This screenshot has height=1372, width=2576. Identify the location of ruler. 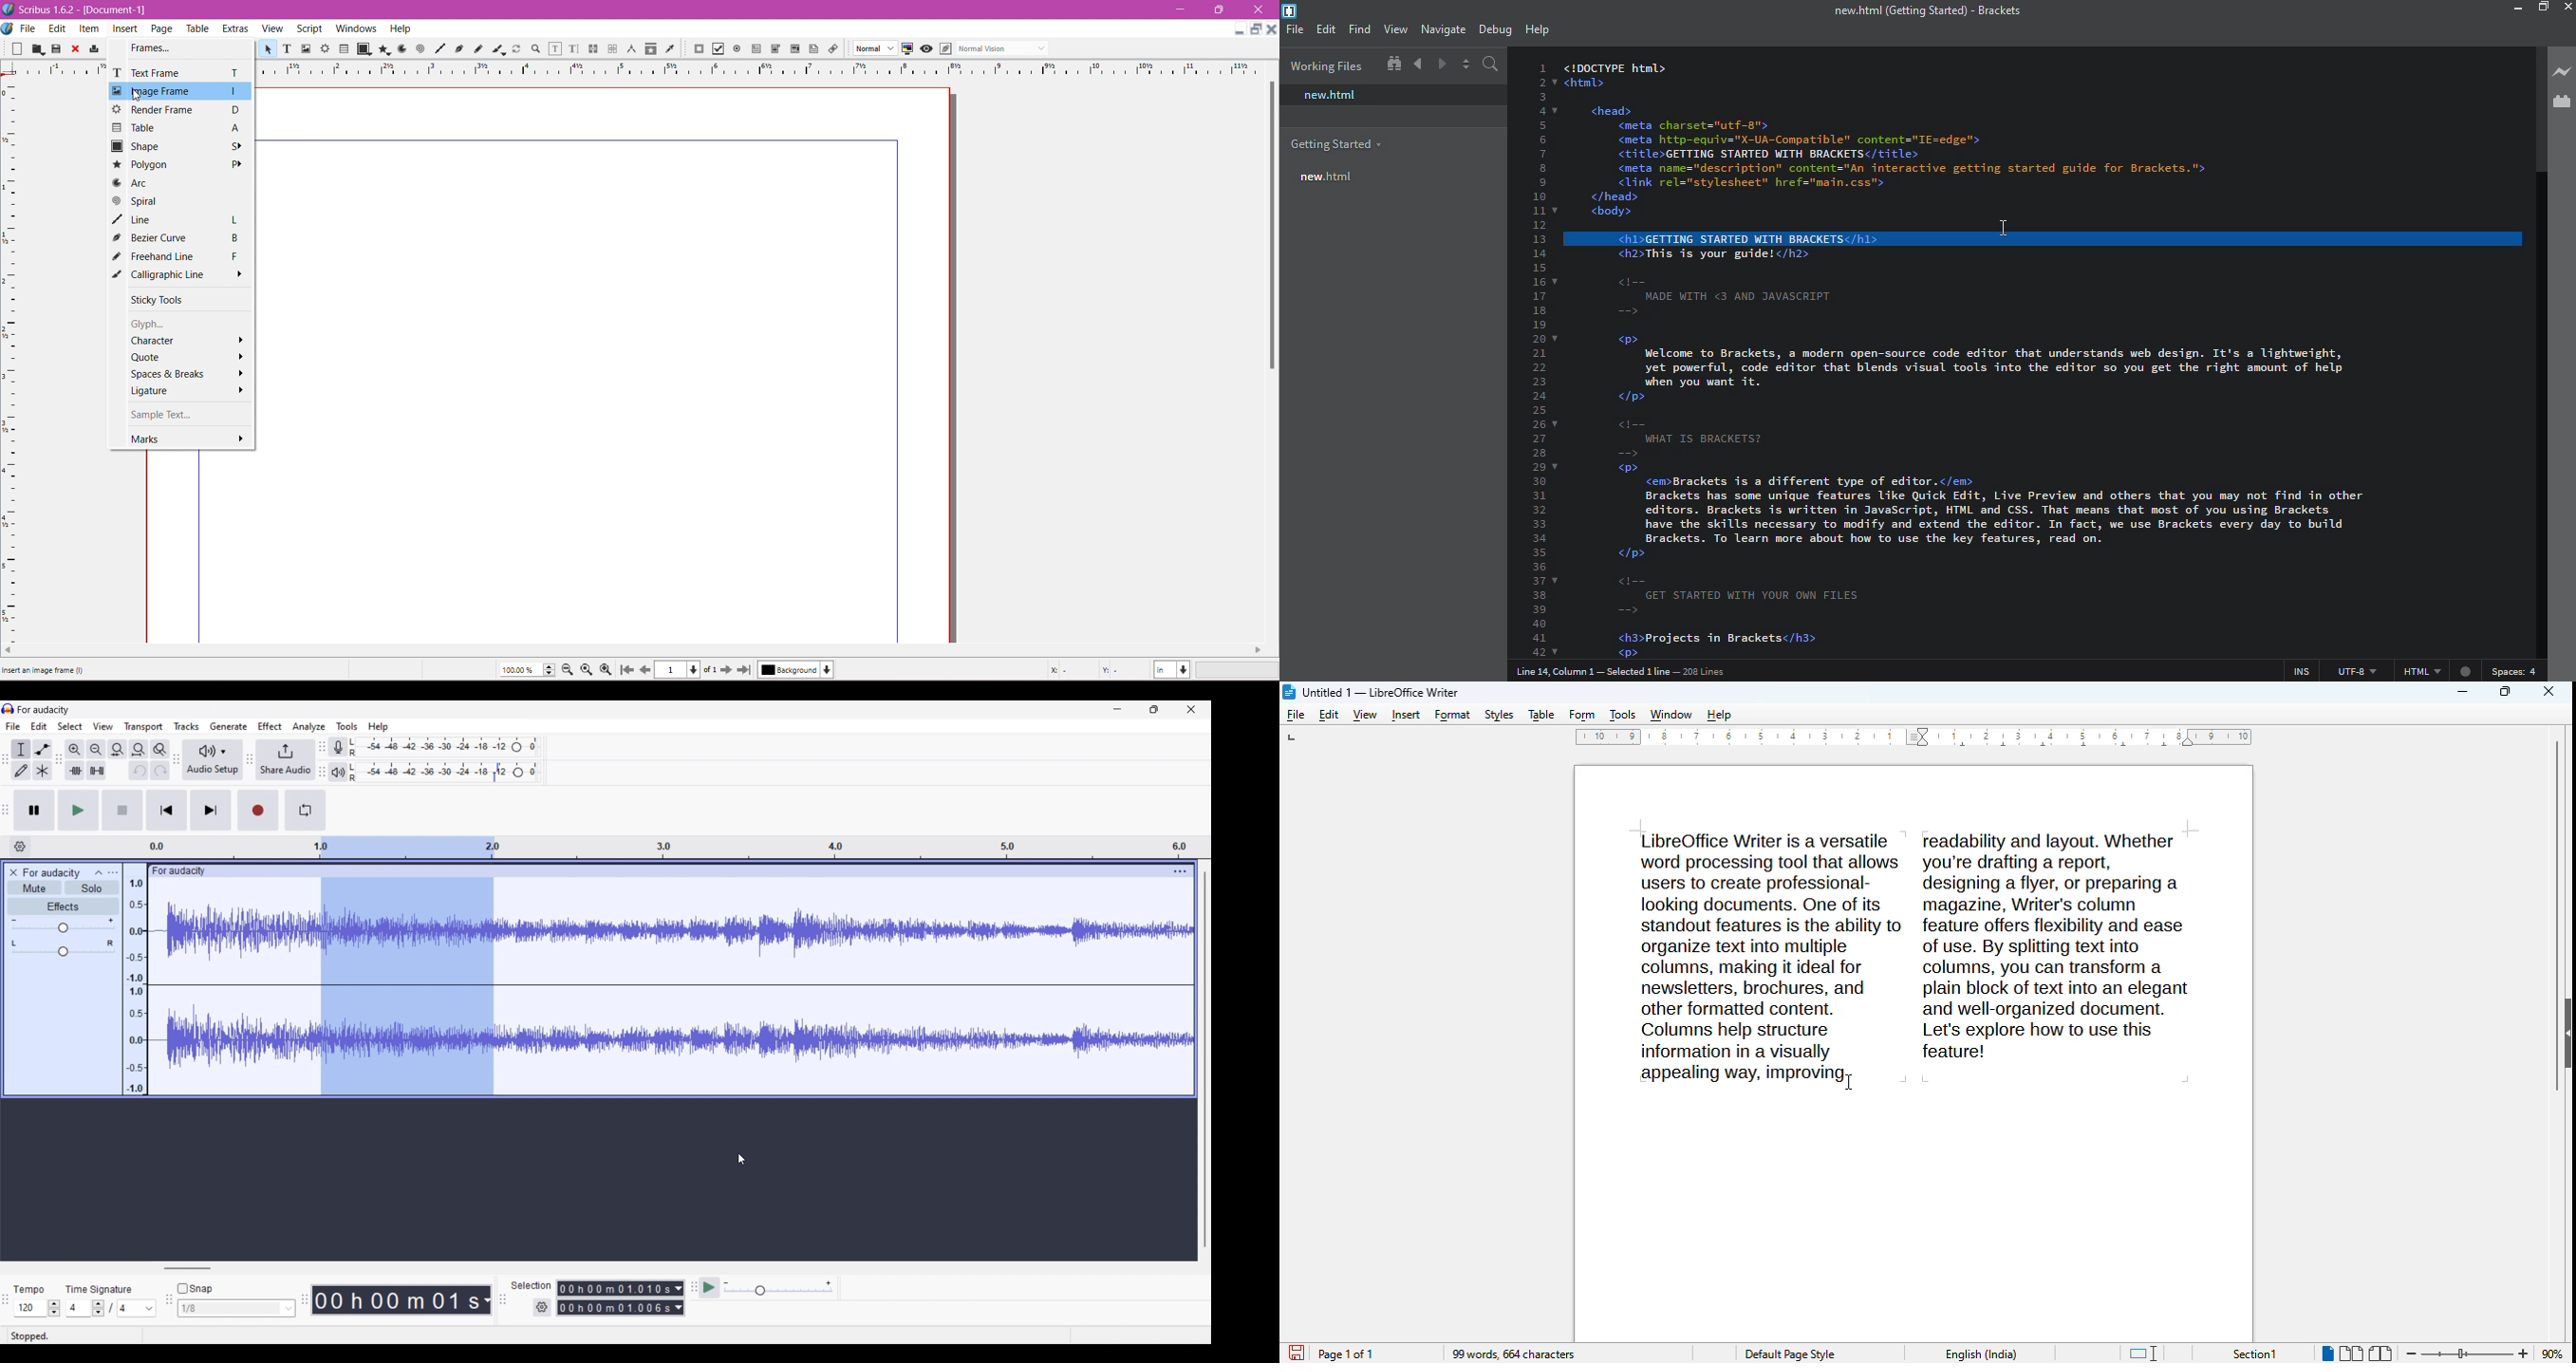
(1736, 737).